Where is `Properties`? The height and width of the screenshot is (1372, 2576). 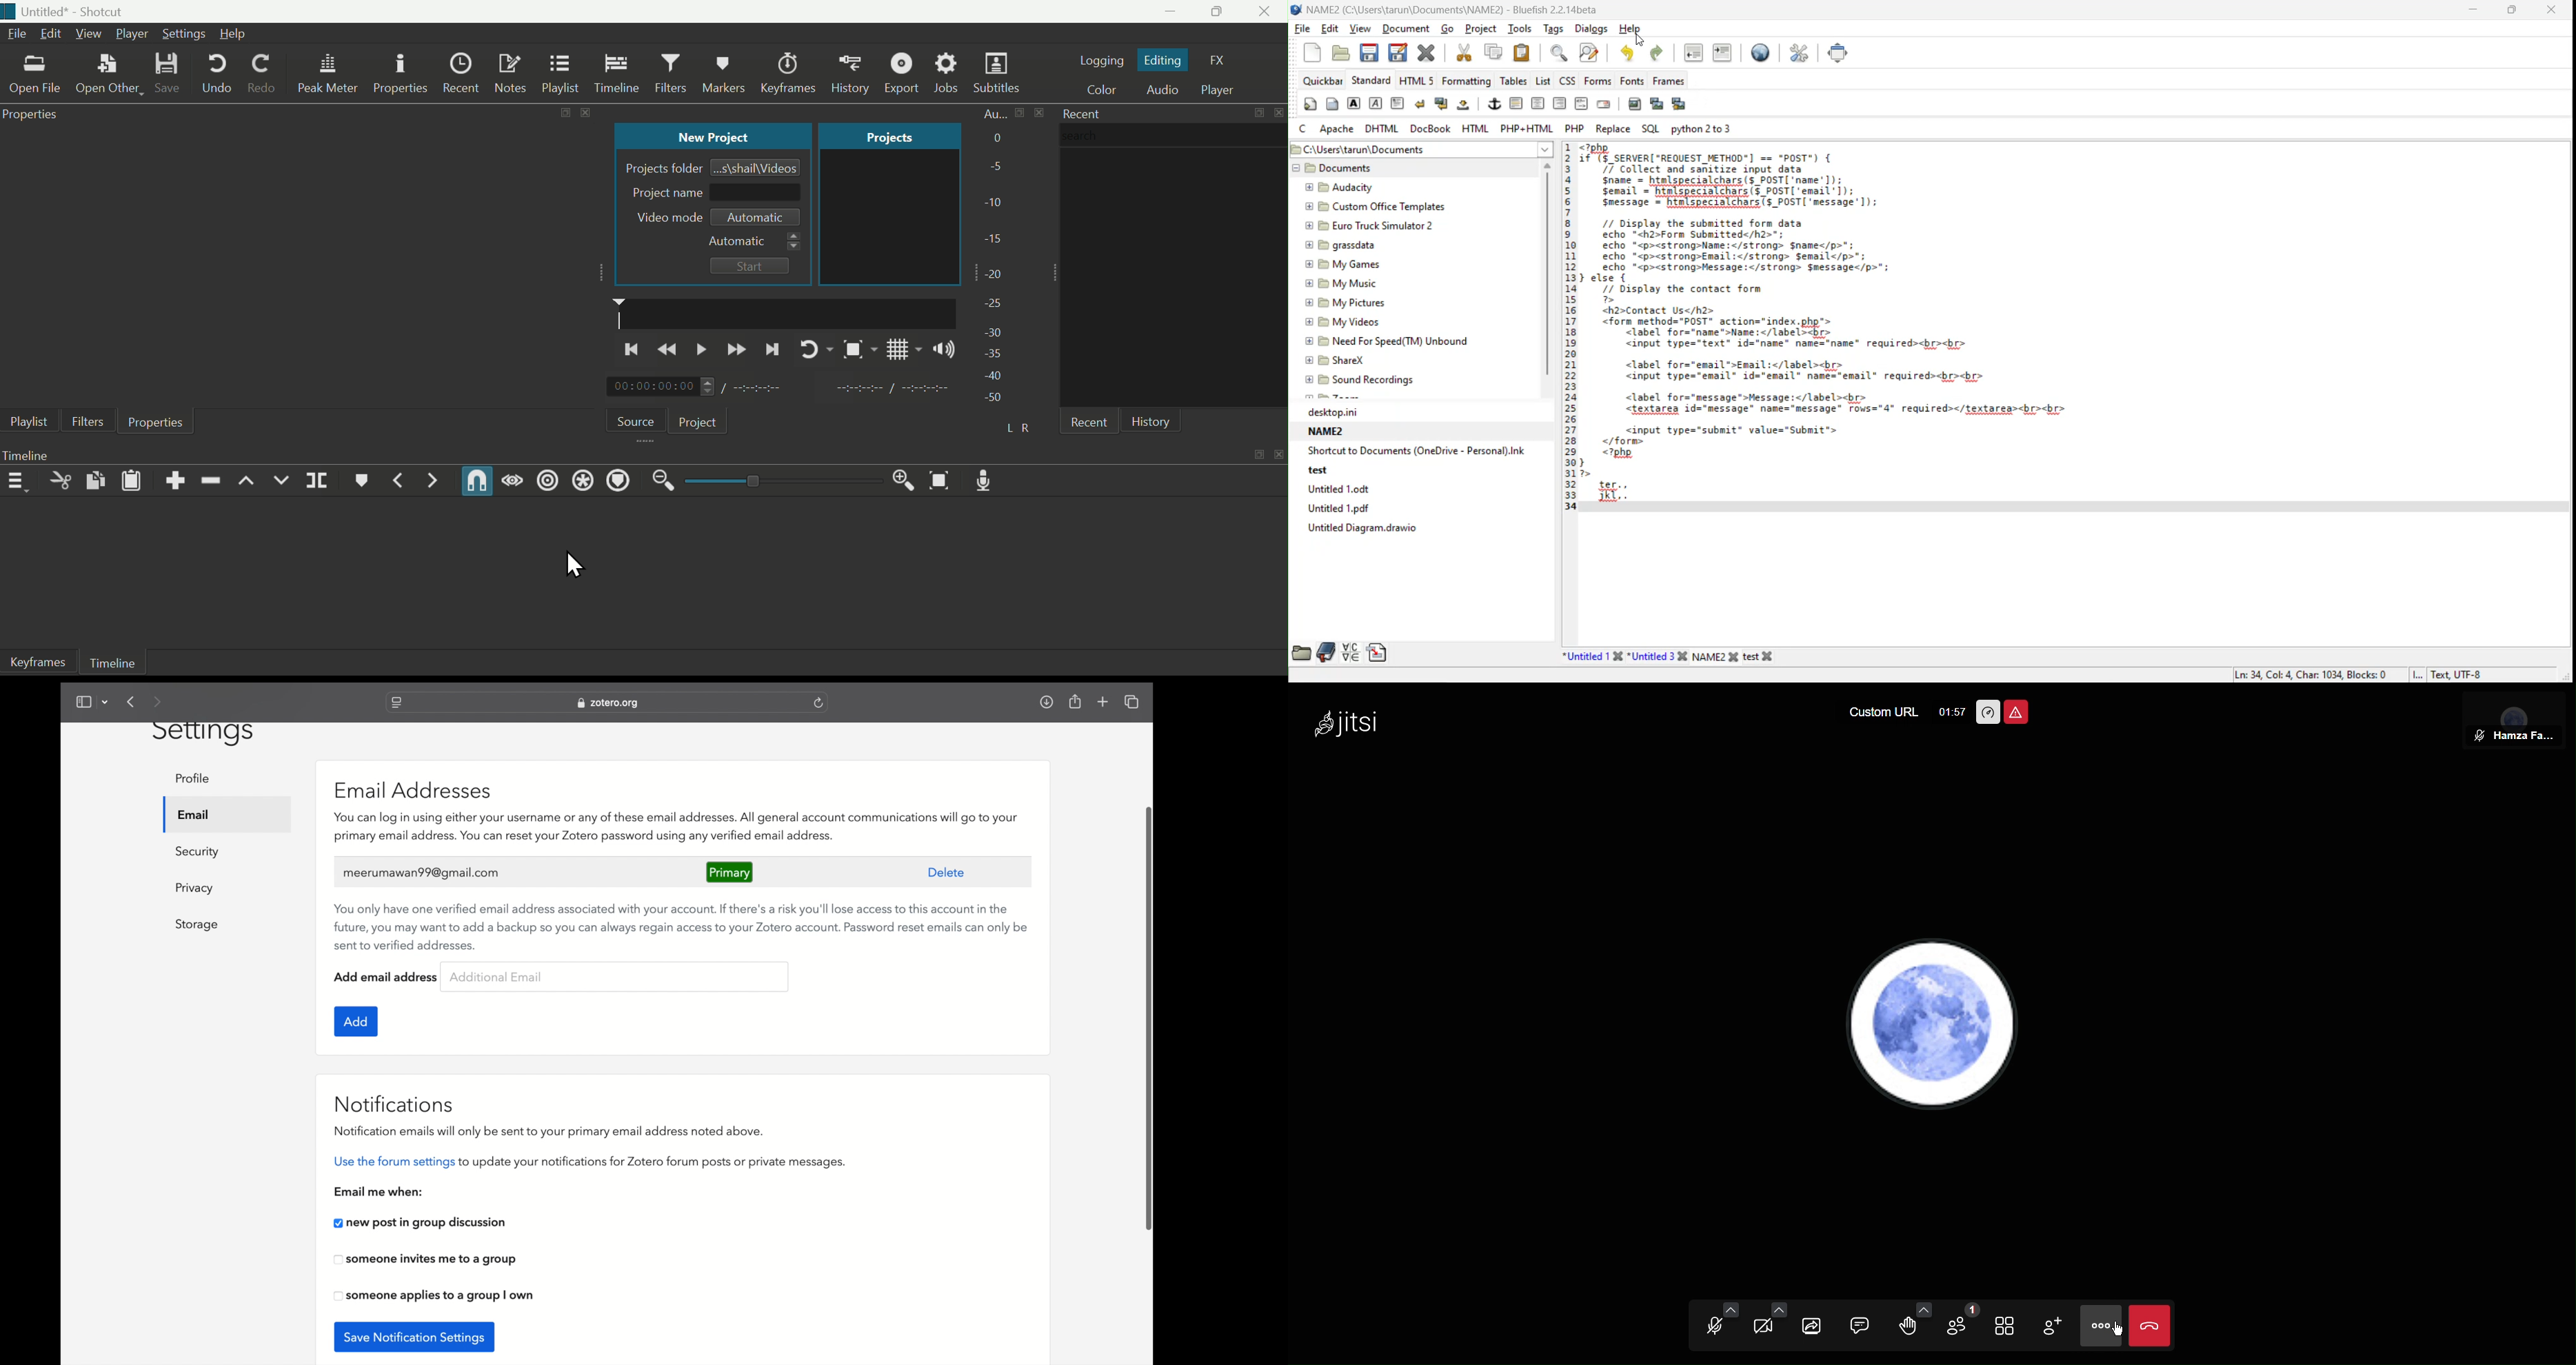 Properties is located at coordinates (402, 74).